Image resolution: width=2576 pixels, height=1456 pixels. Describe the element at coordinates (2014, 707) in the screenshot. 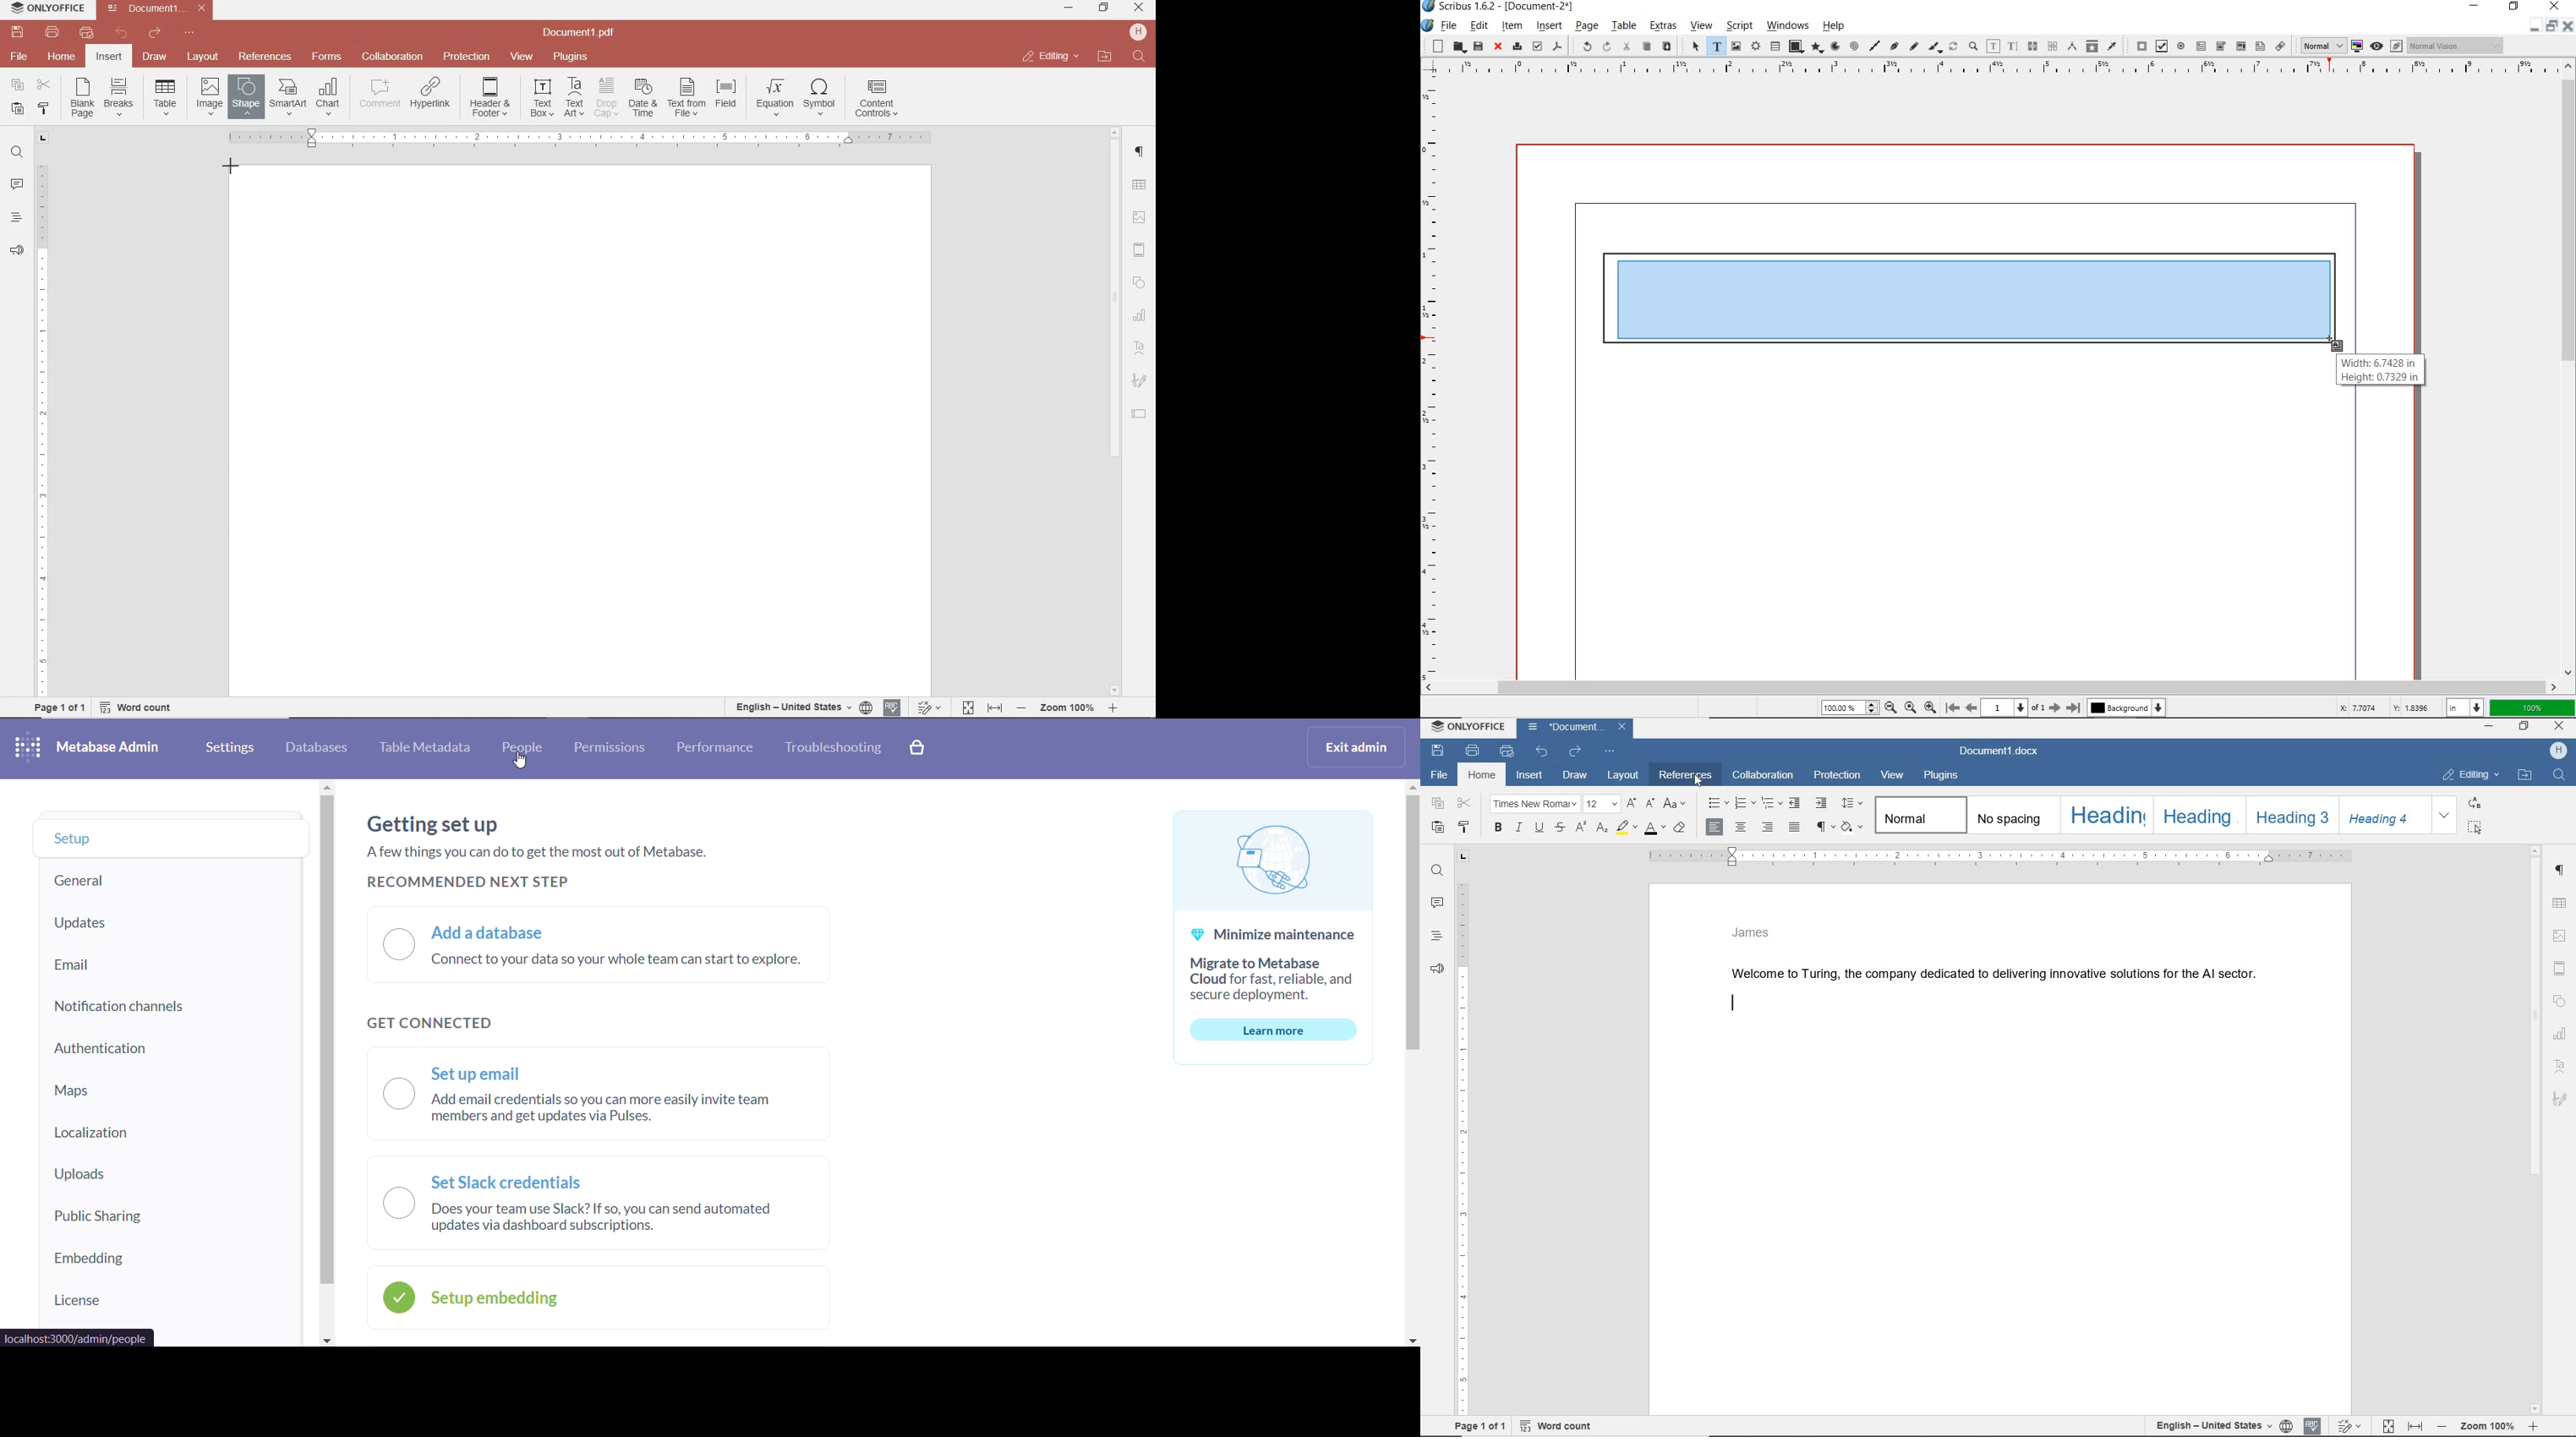

I see `current page` at that location.